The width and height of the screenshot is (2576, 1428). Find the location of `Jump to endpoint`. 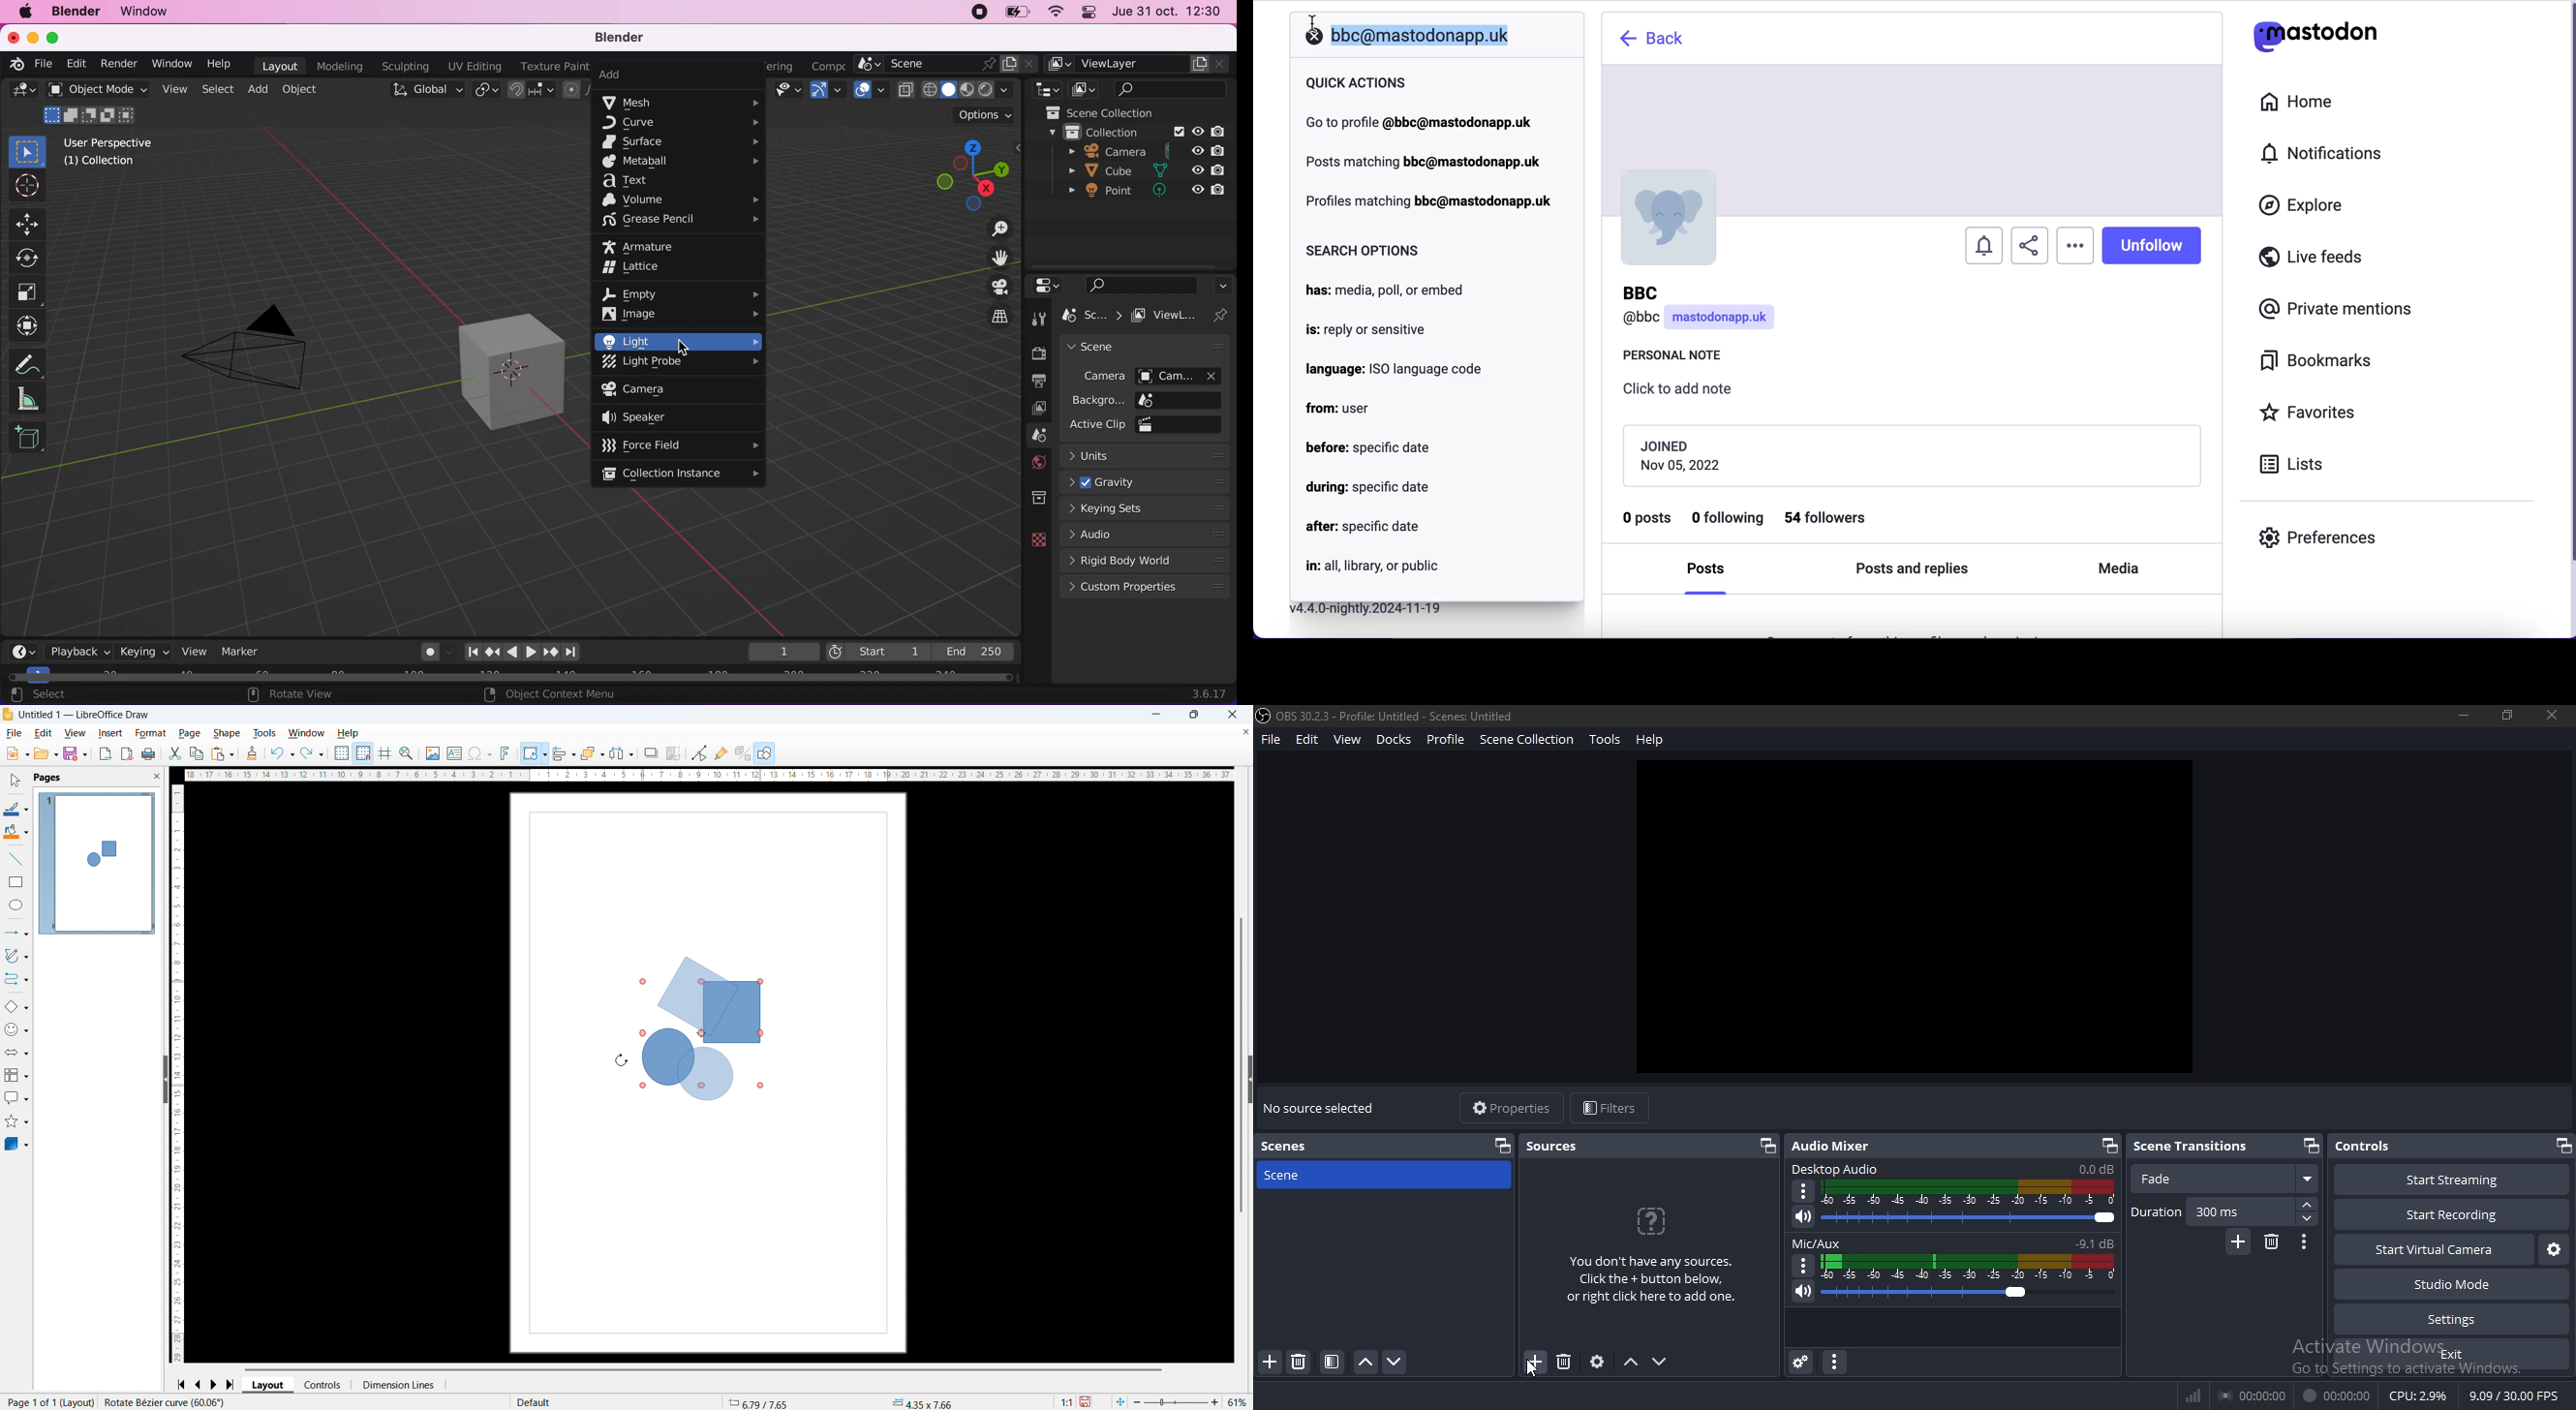

Jump to endpoint is located at coordinates (573, 651).